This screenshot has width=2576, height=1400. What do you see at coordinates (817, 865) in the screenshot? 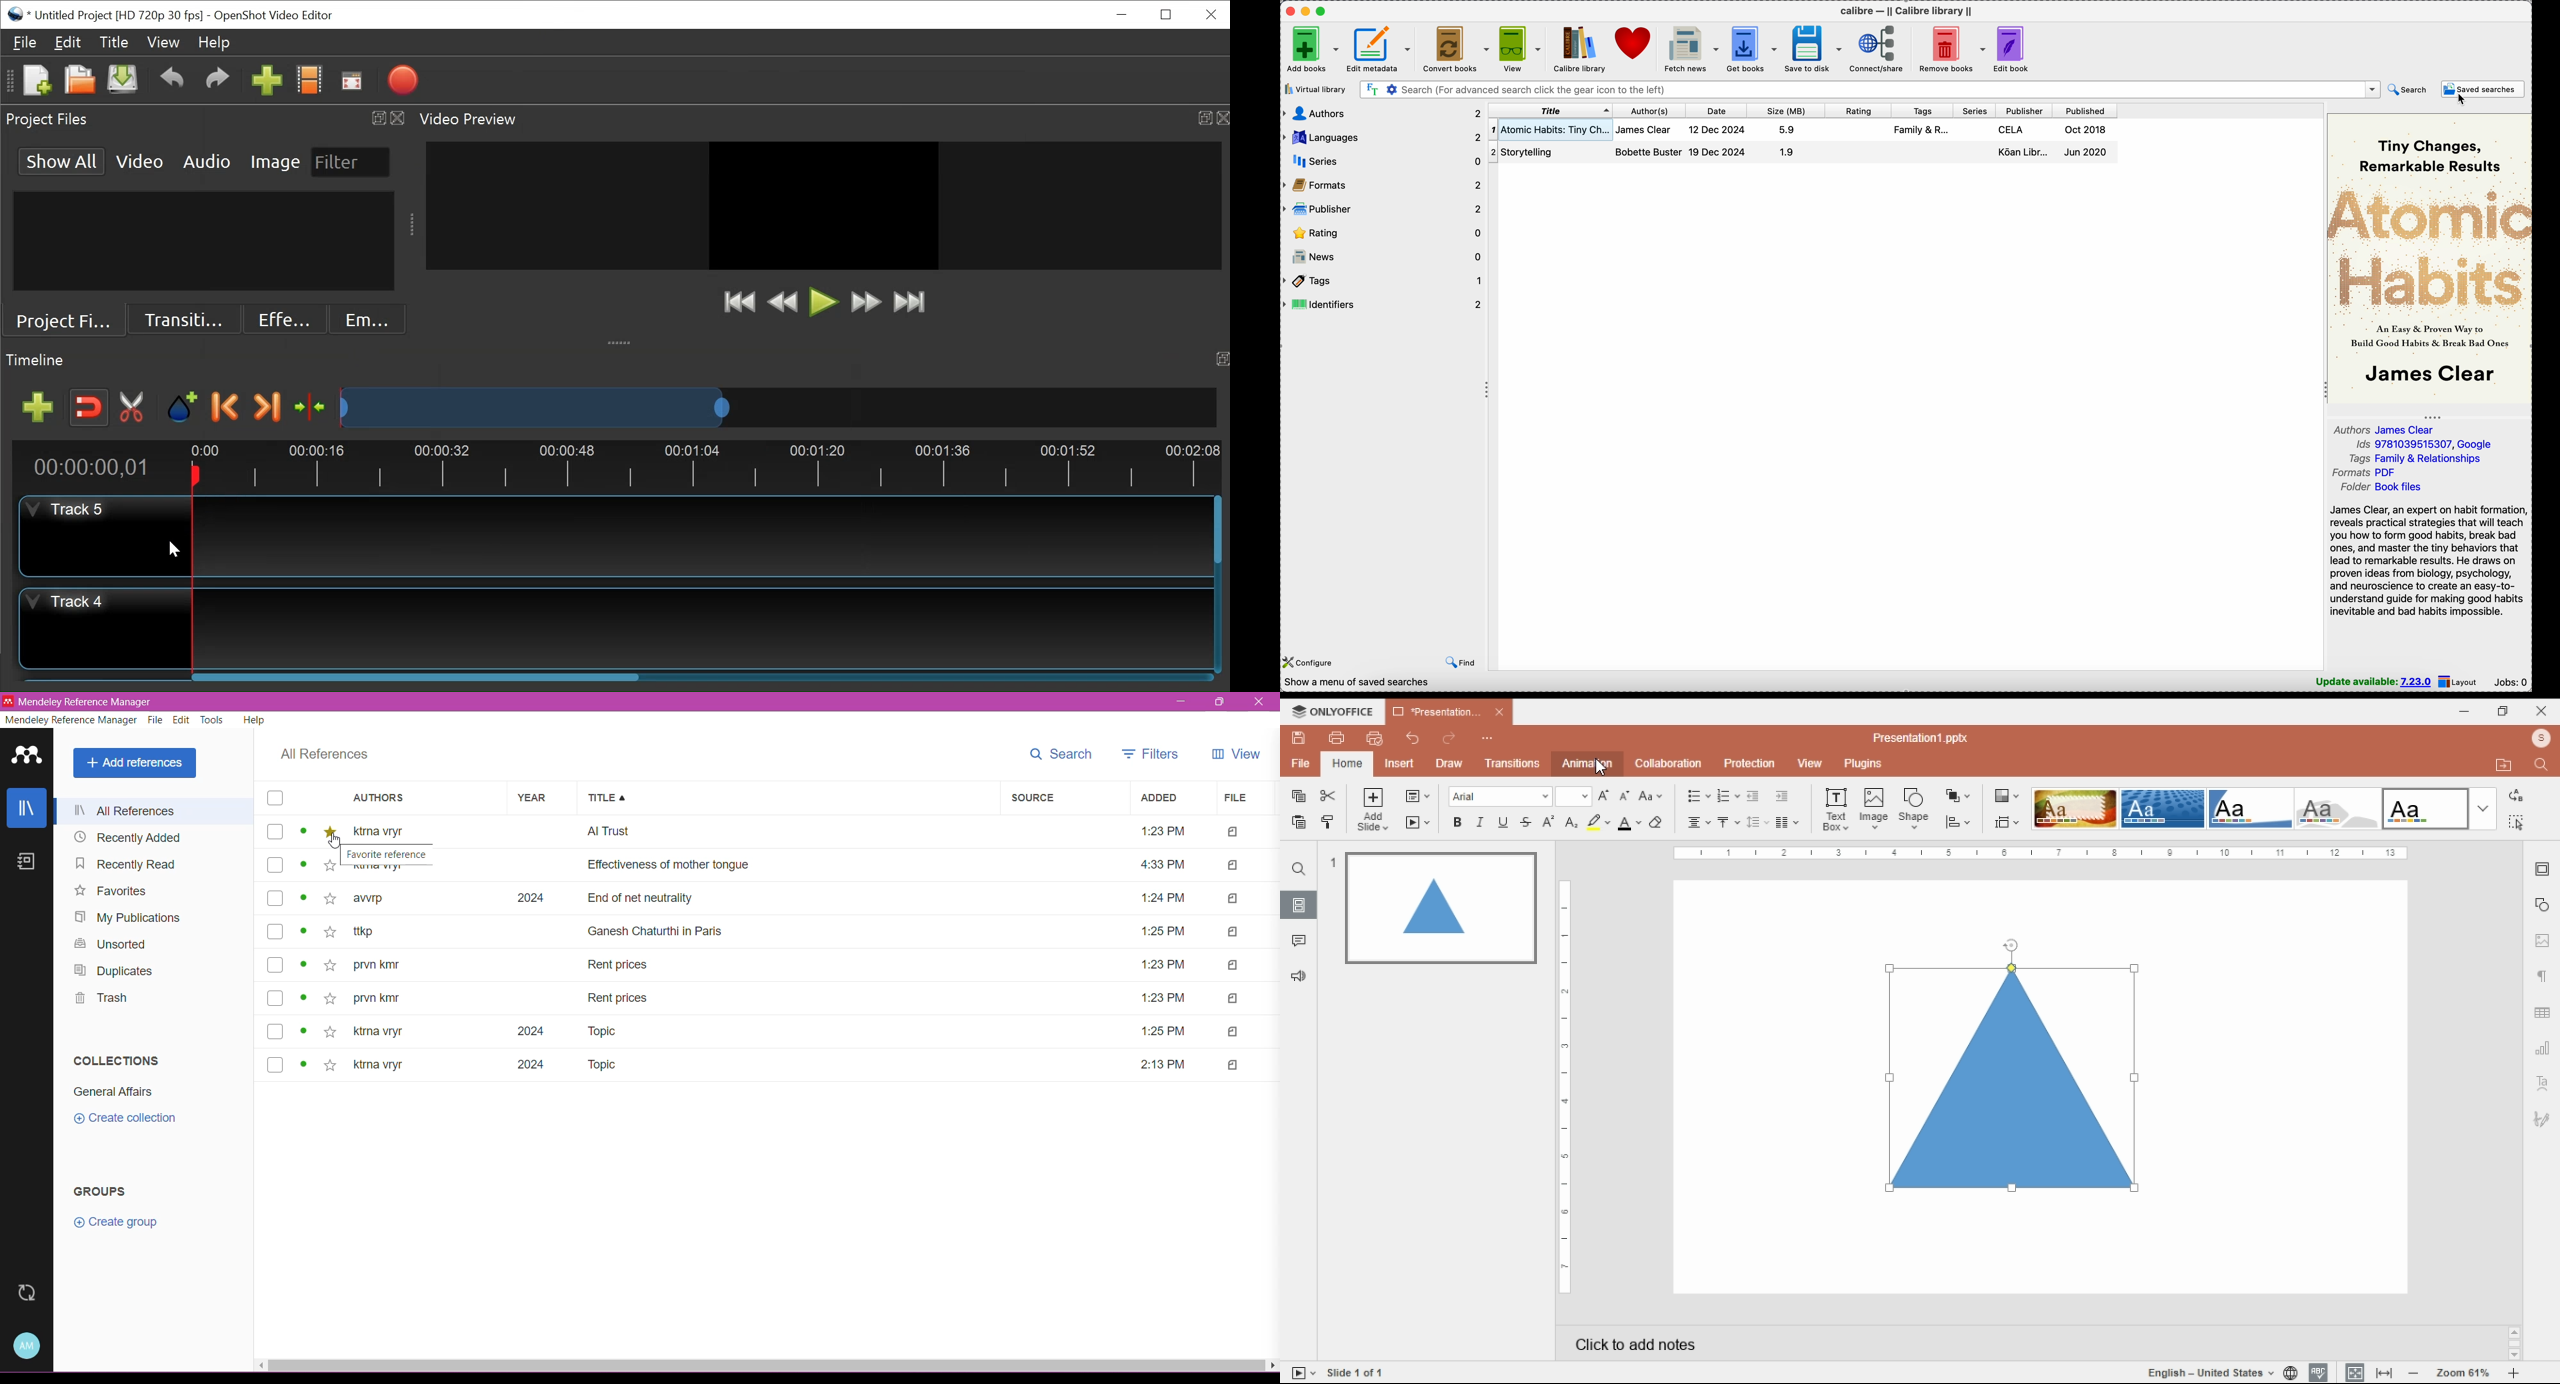
I see `ktrna vryr Effectiveness of mother tongue 4:33 PM` at bounding box center [817, 865].